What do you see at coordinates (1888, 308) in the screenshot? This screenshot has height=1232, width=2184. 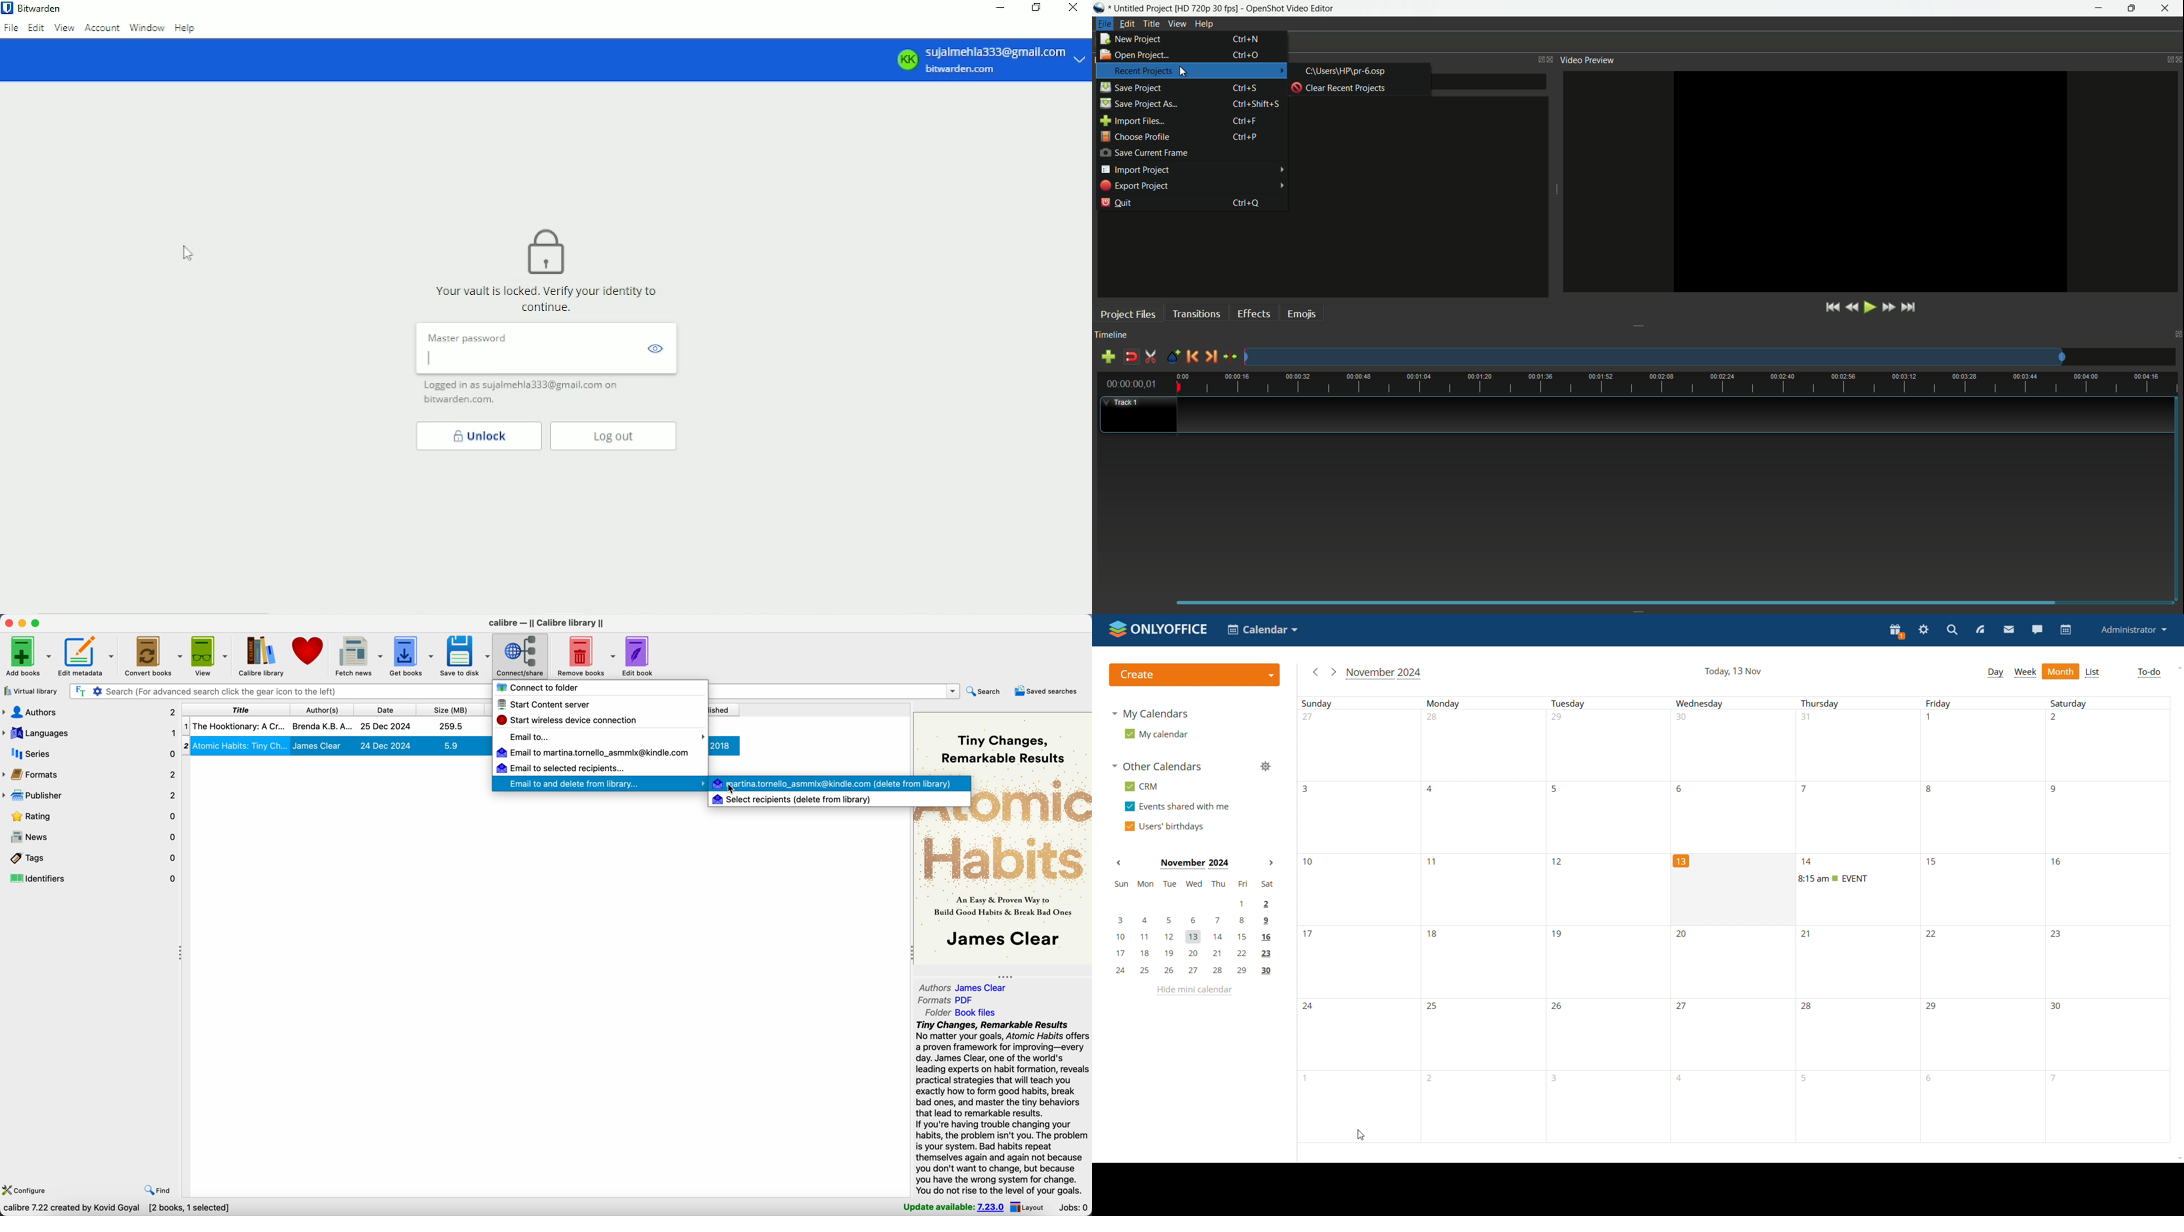 I see `fast forward` at bounding box center [1888, 308].